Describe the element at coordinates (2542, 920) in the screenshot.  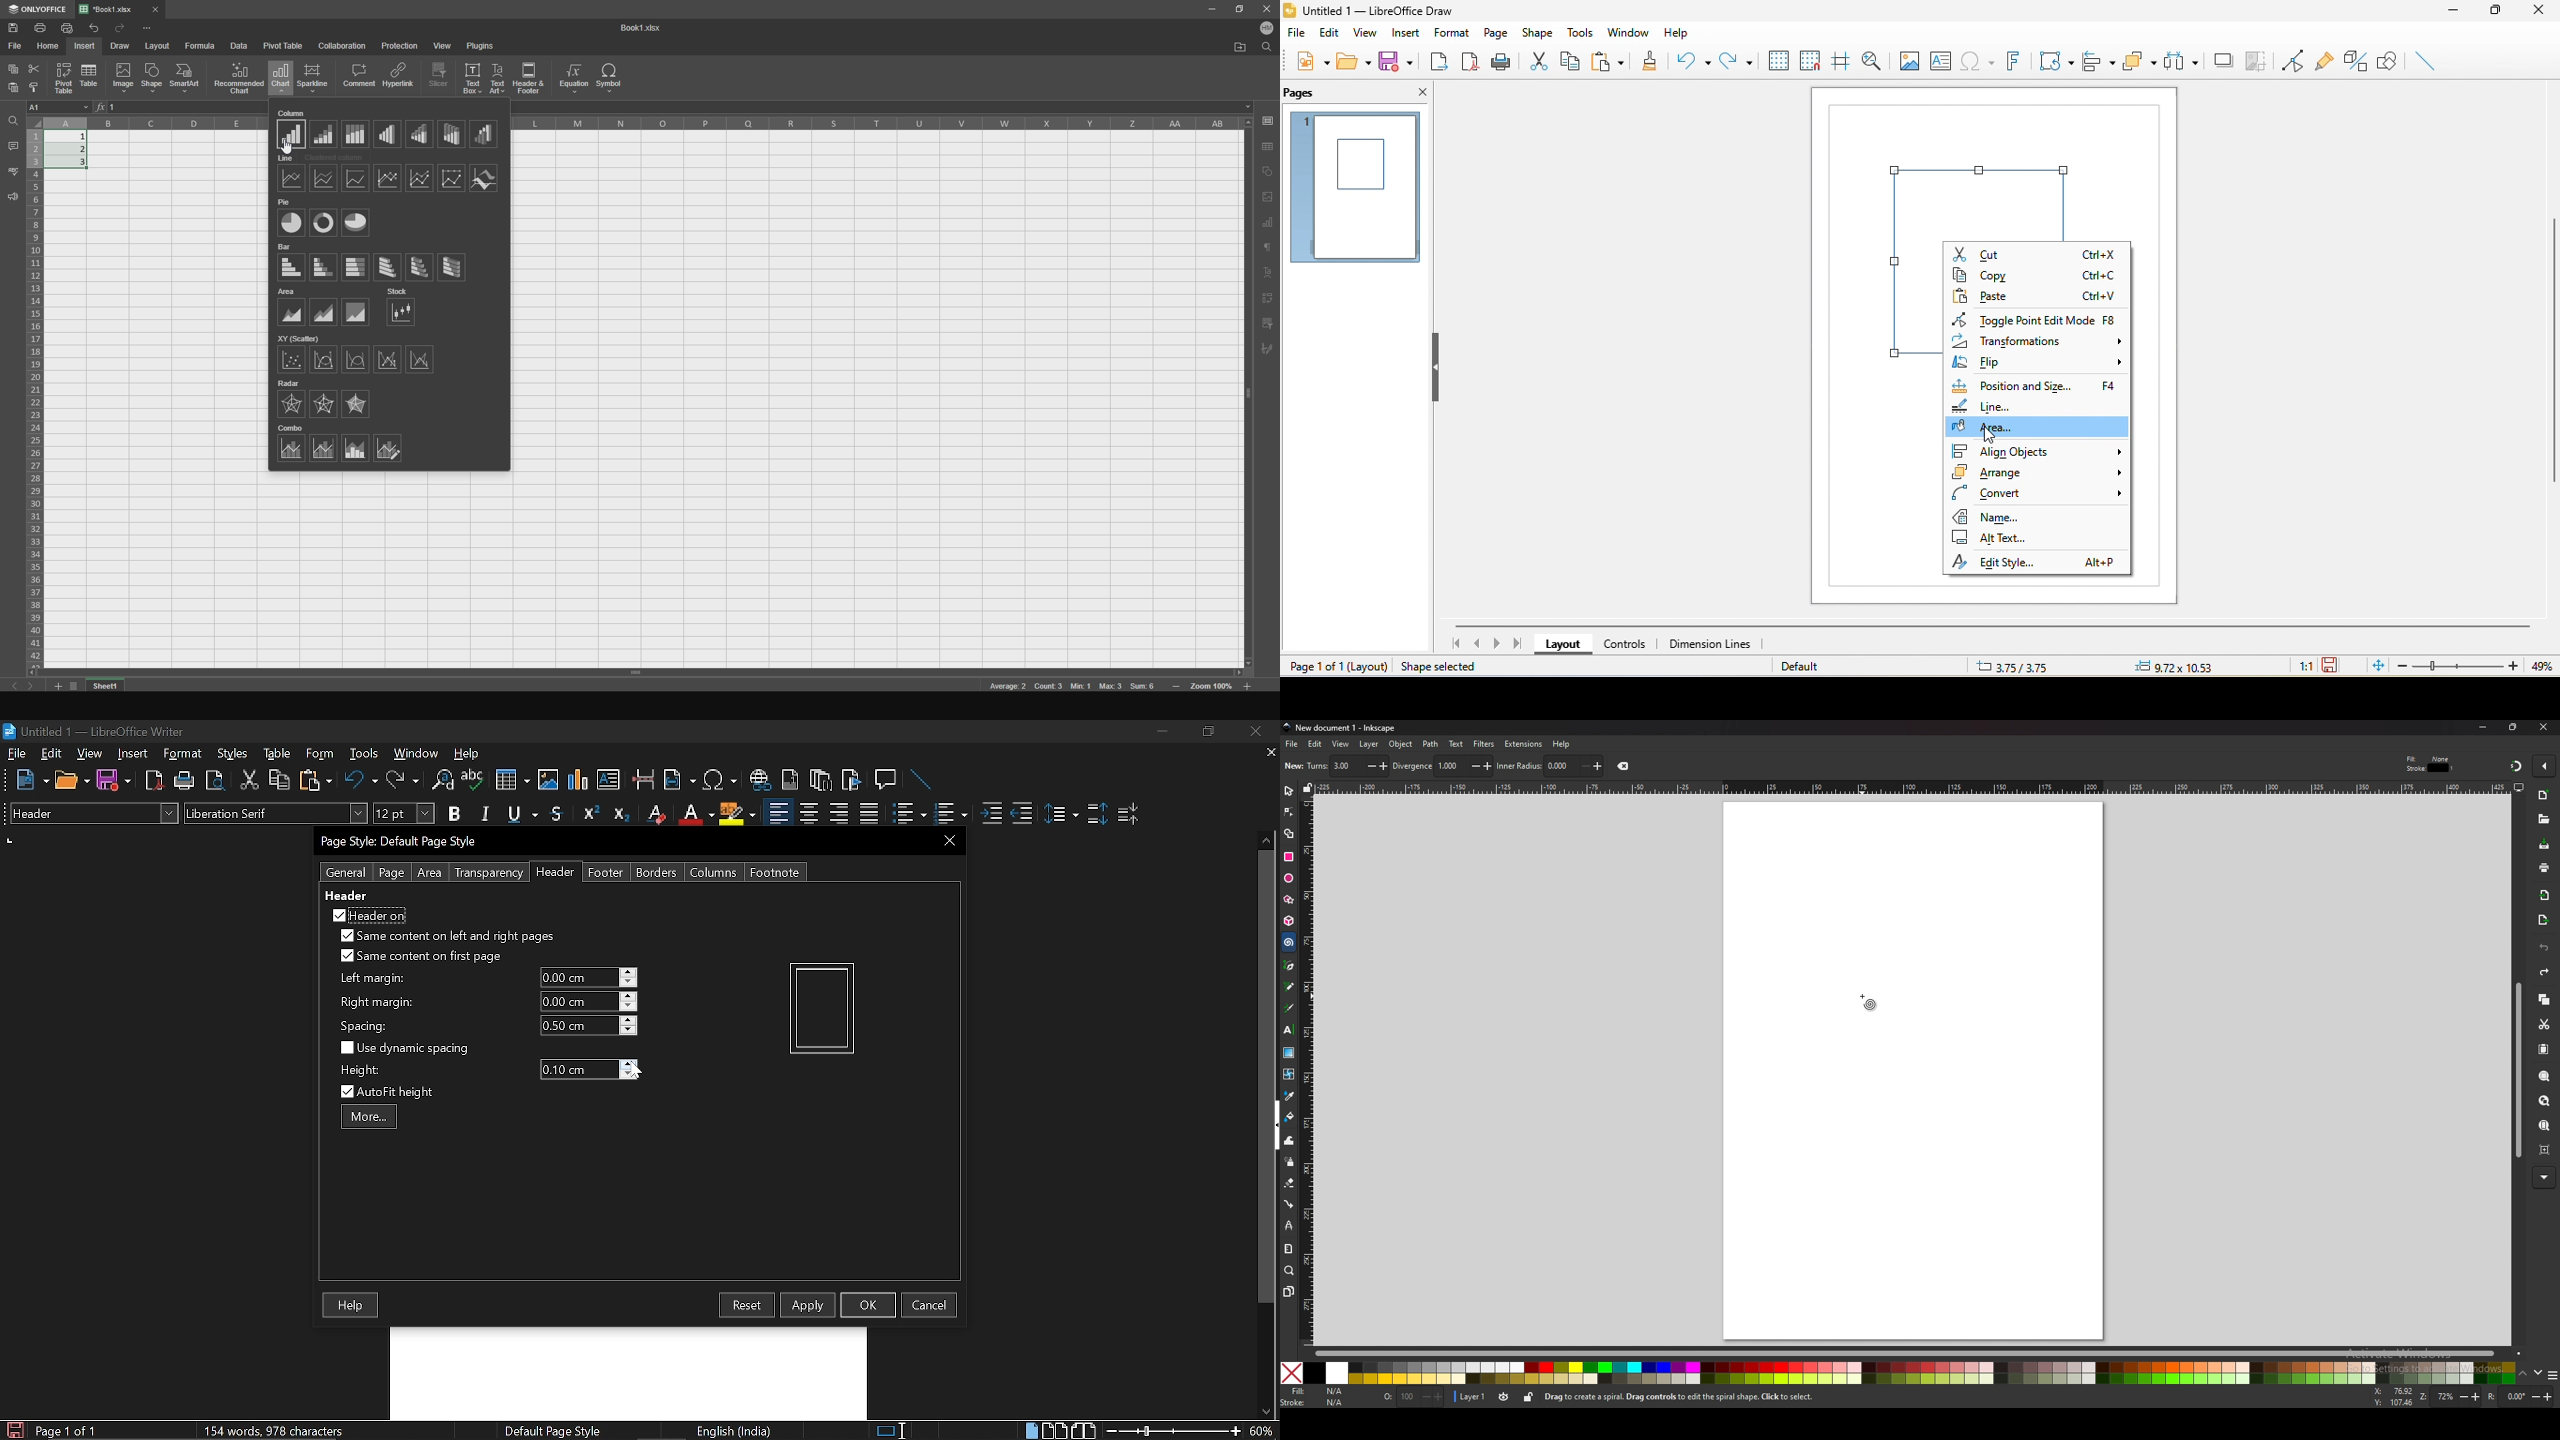
I see `export` at that location.